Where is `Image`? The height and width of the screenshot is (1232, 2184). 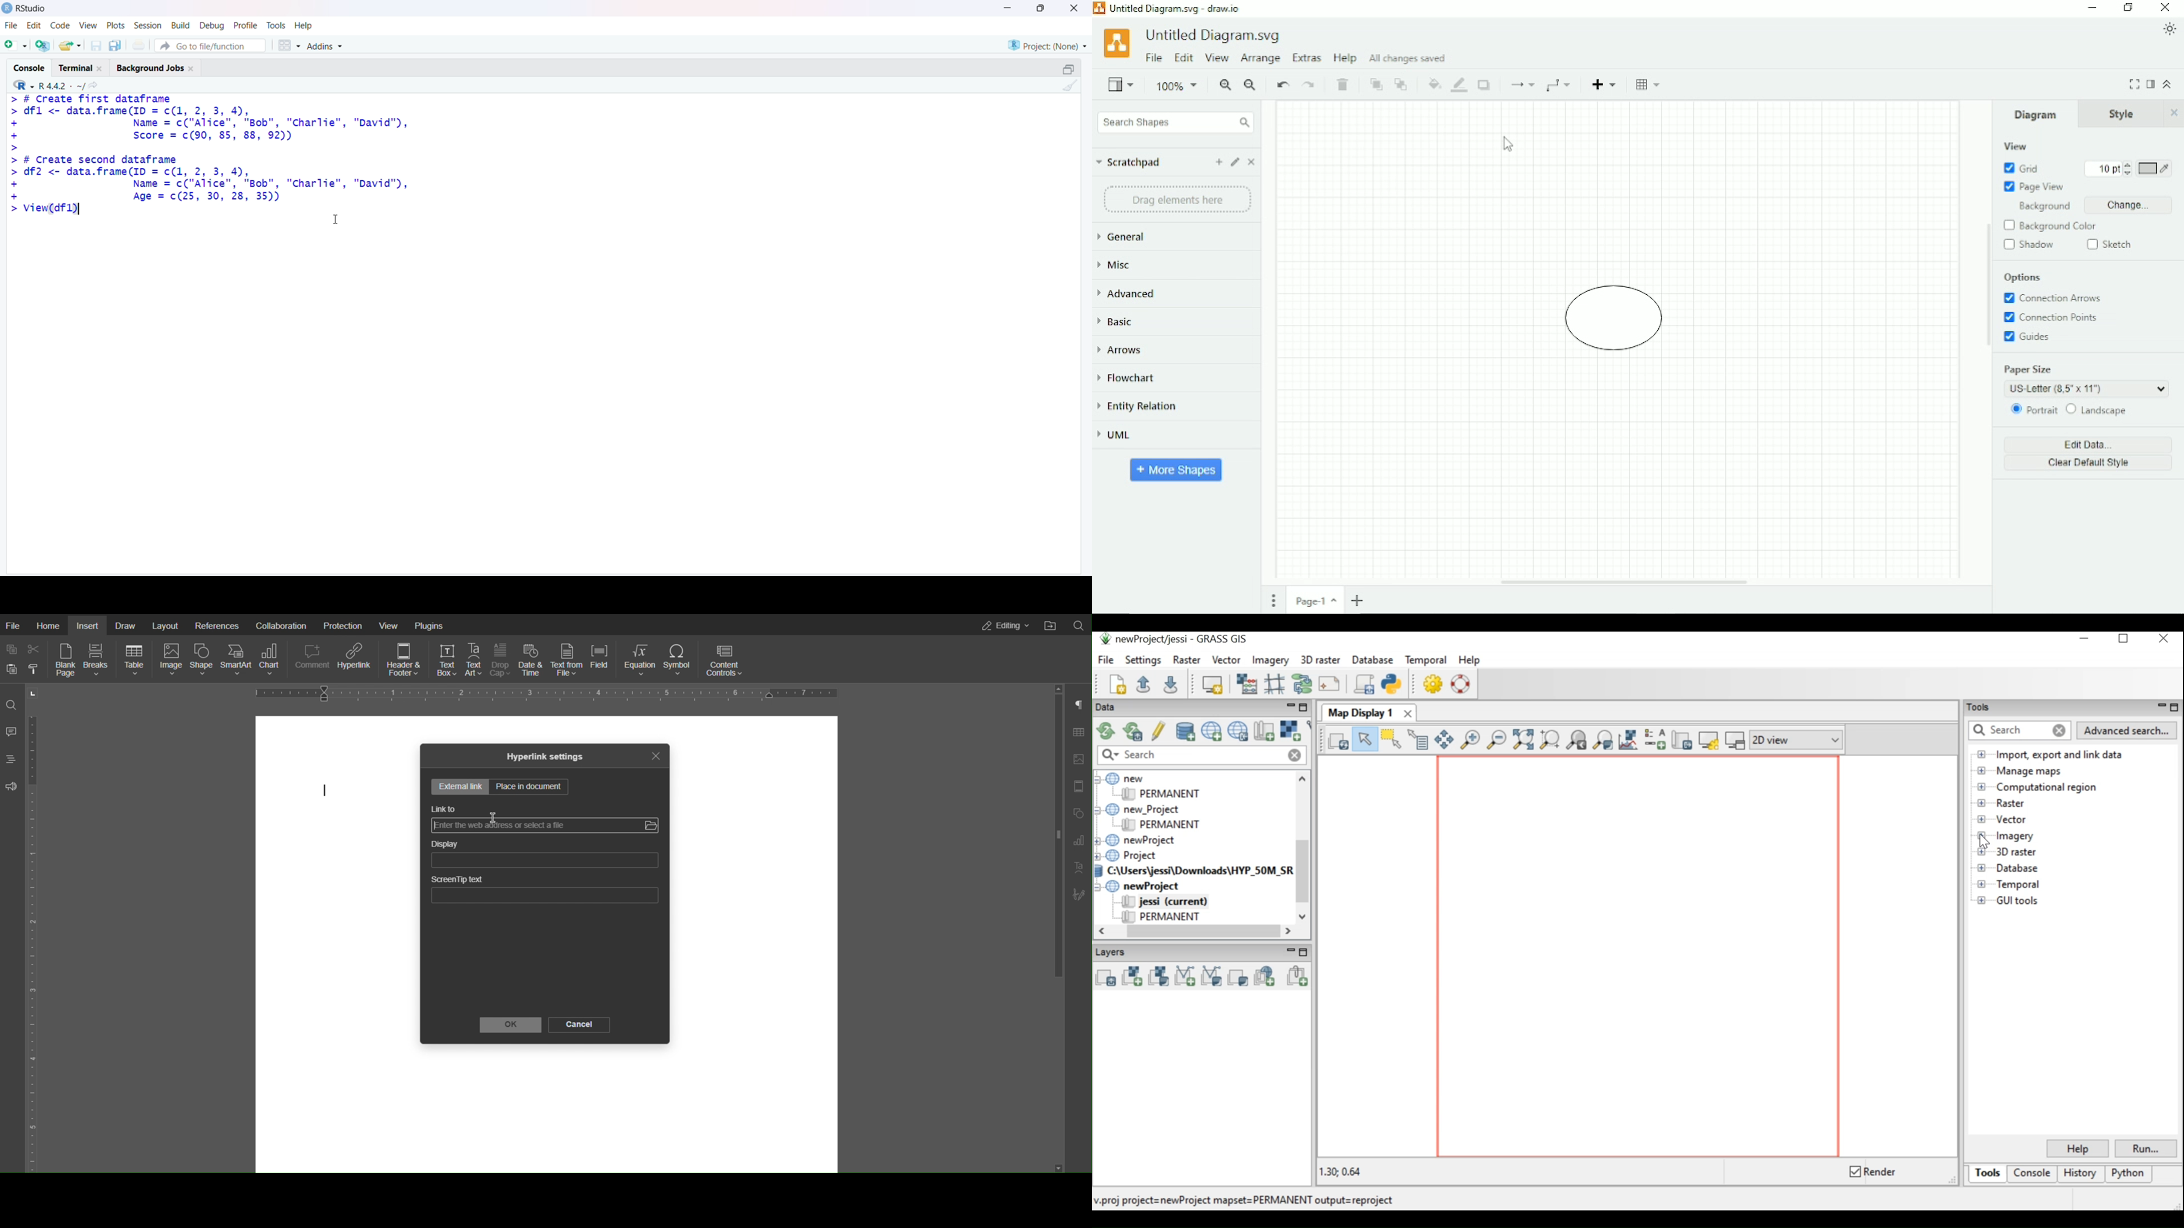 Image is located at coordinates (172, 660).